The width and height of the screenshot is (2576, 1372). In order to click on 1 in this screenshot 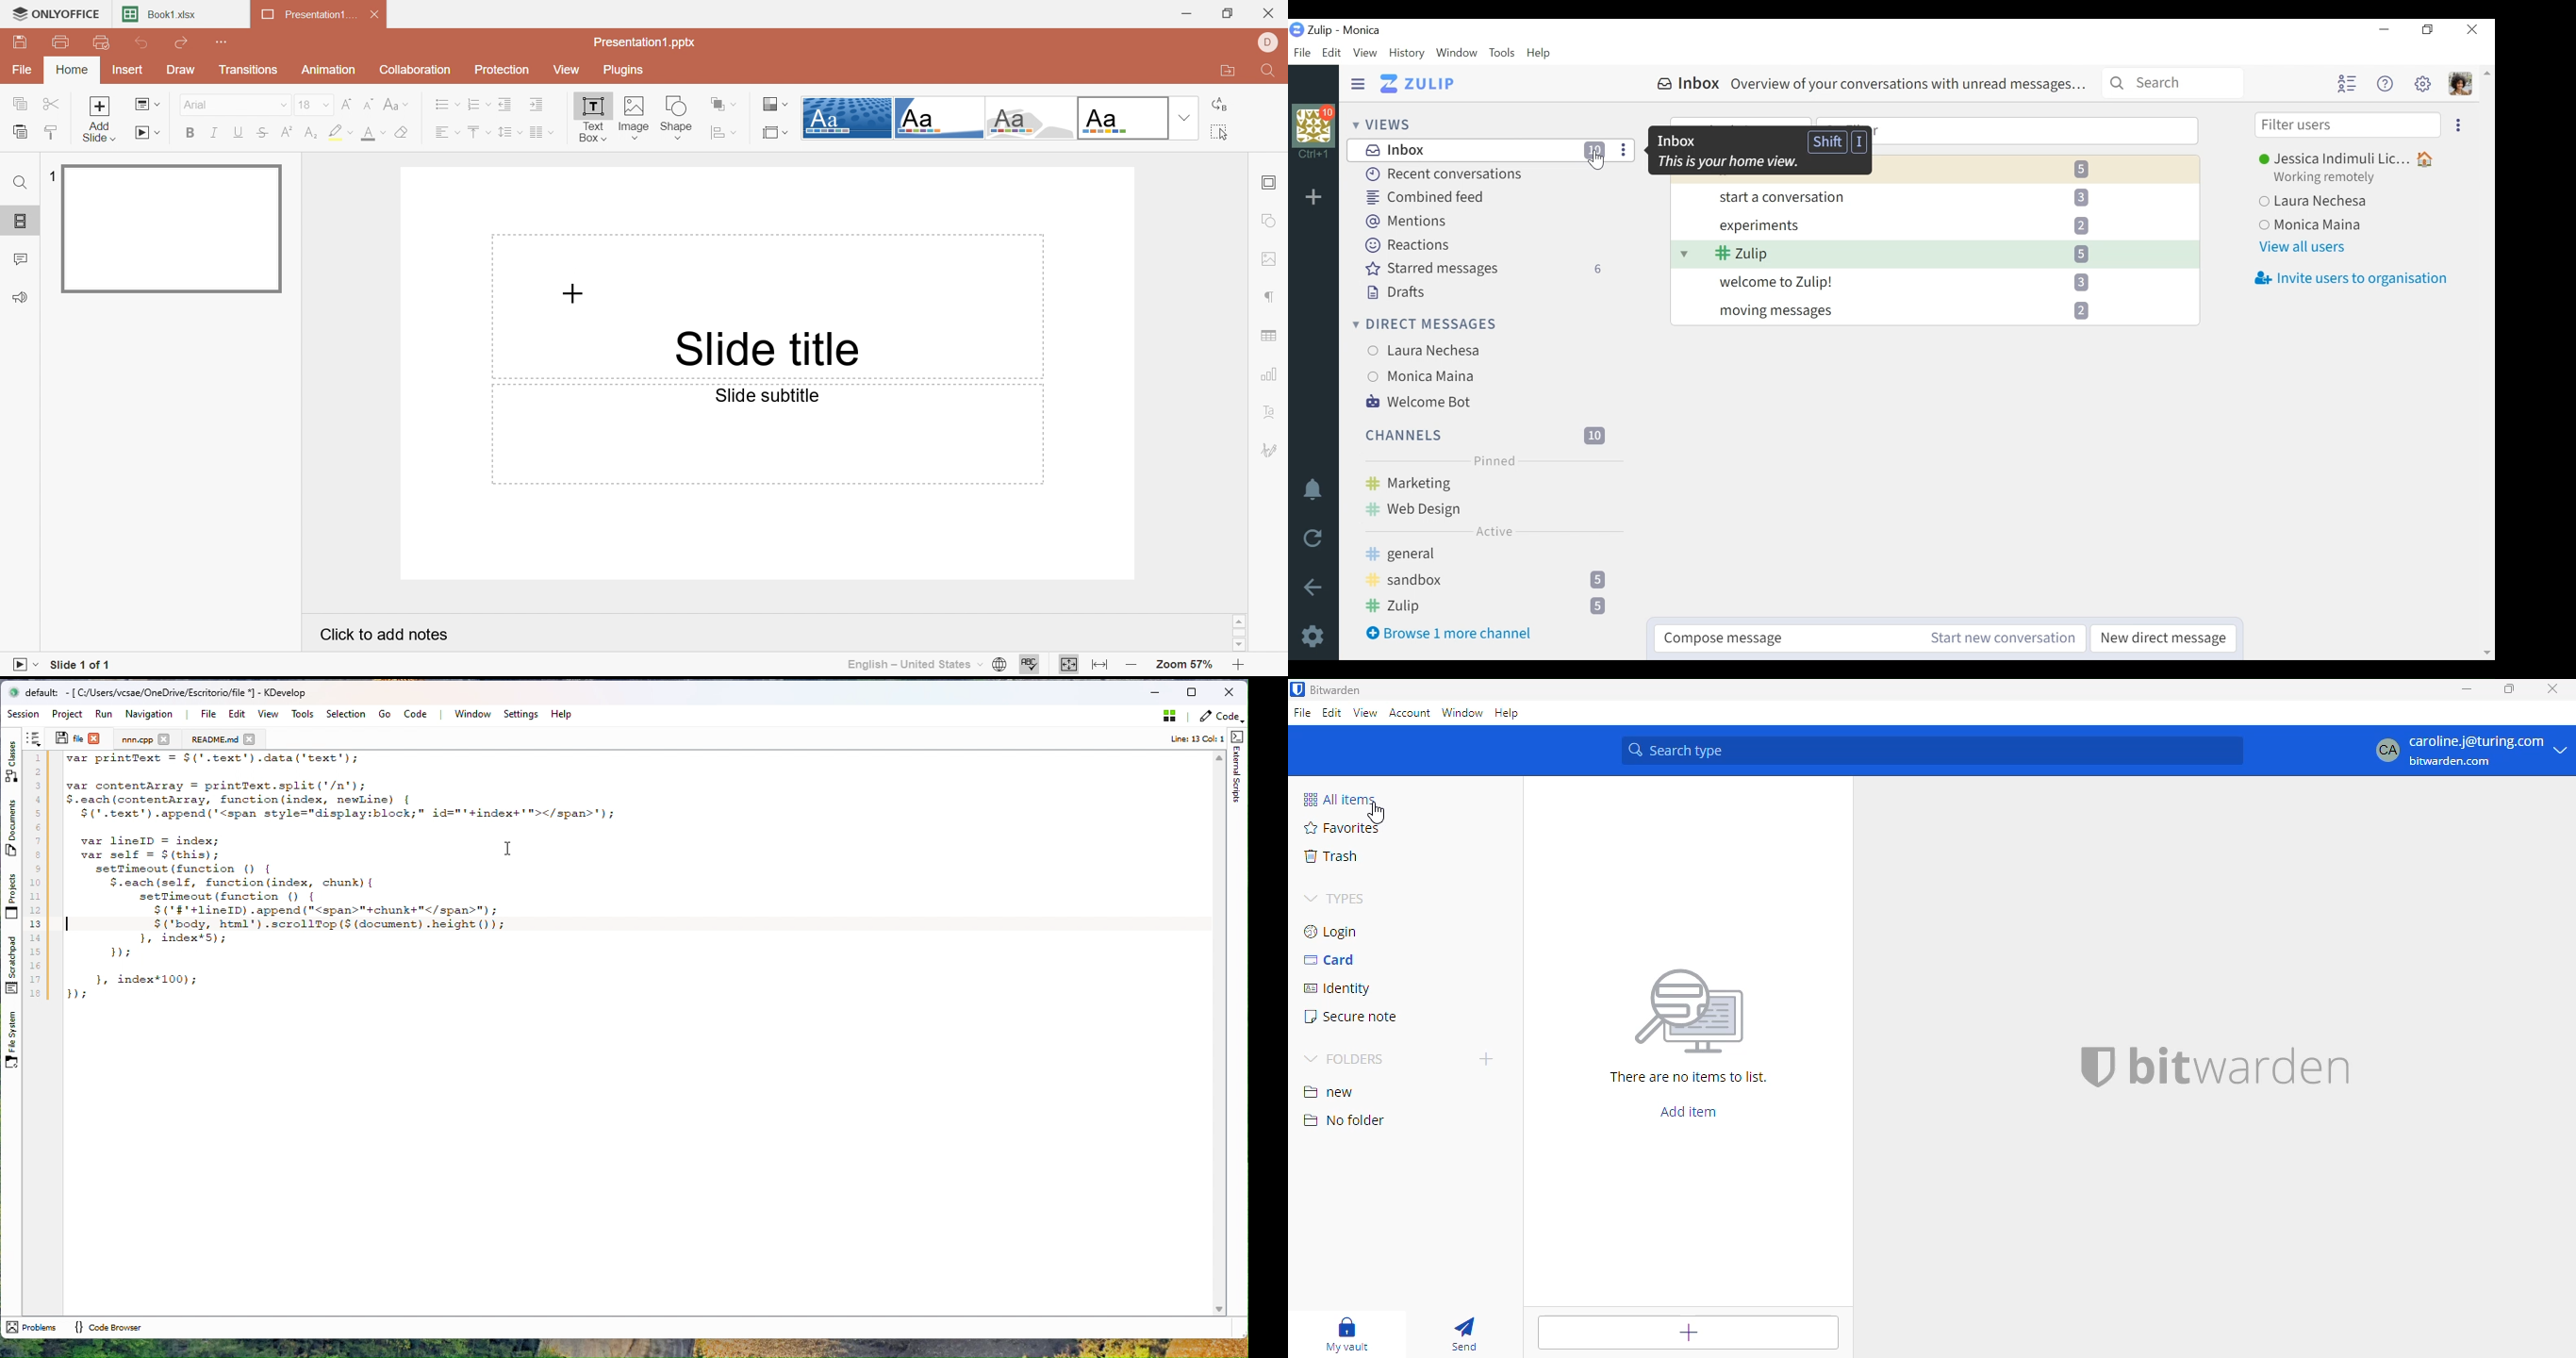, I will do `click(50, 175)`.